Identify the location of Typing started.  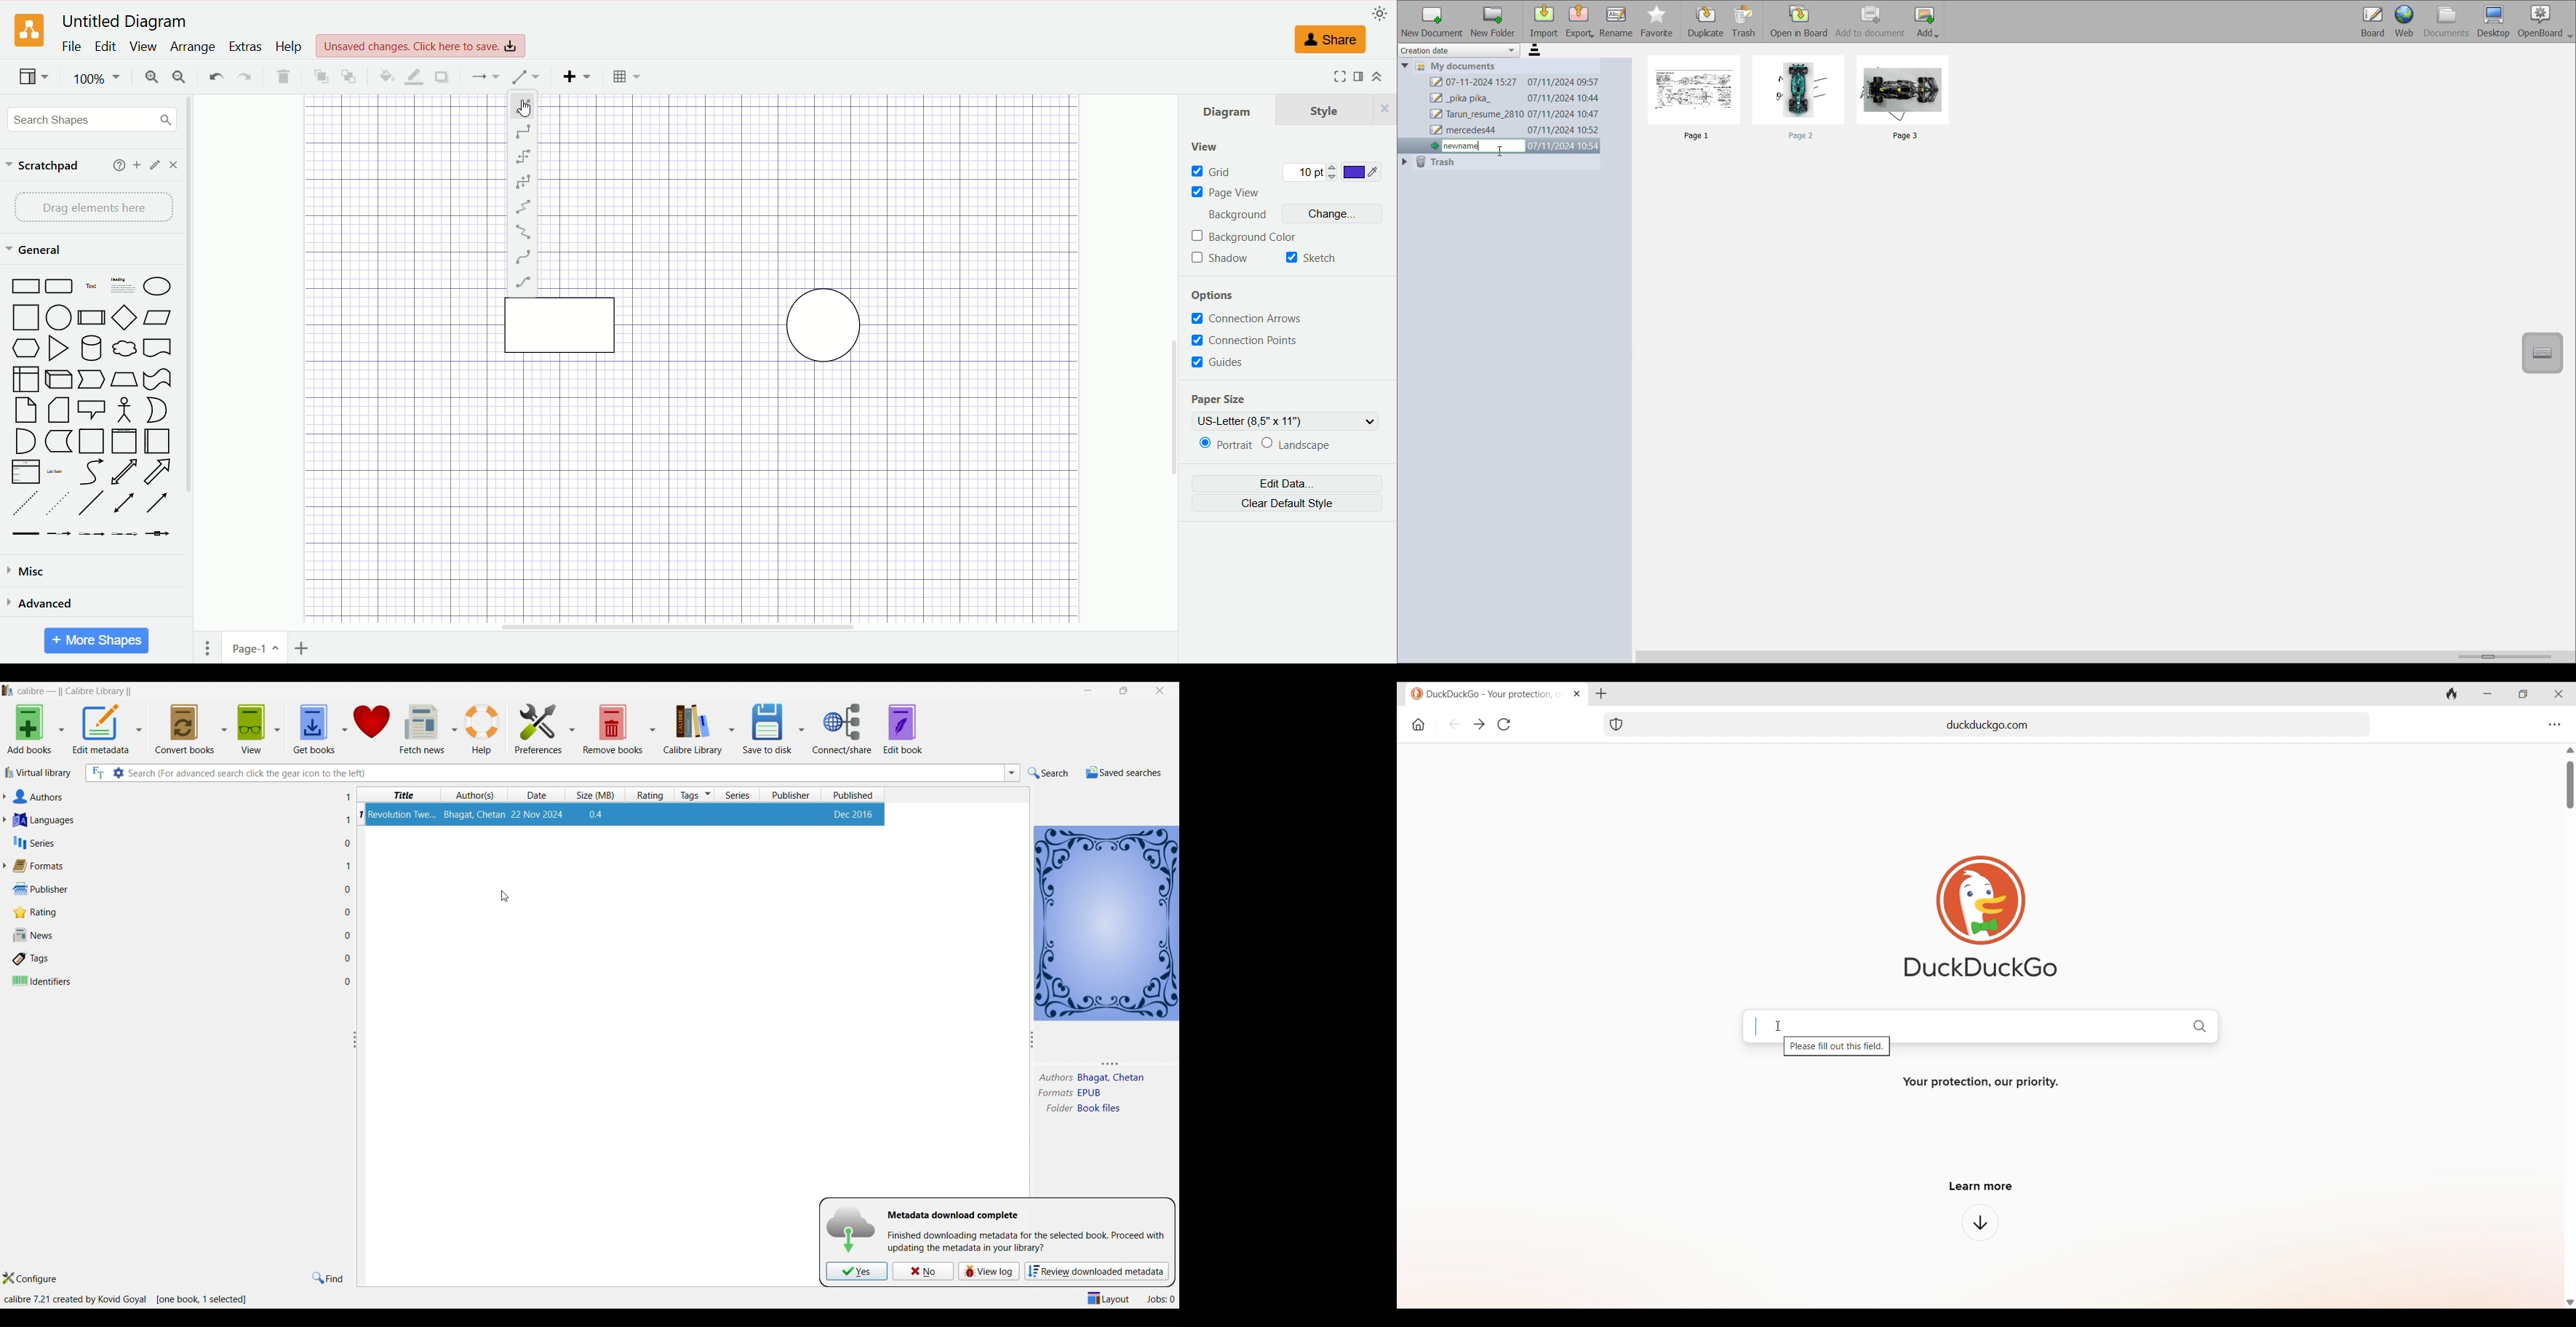
(1756, 1025).